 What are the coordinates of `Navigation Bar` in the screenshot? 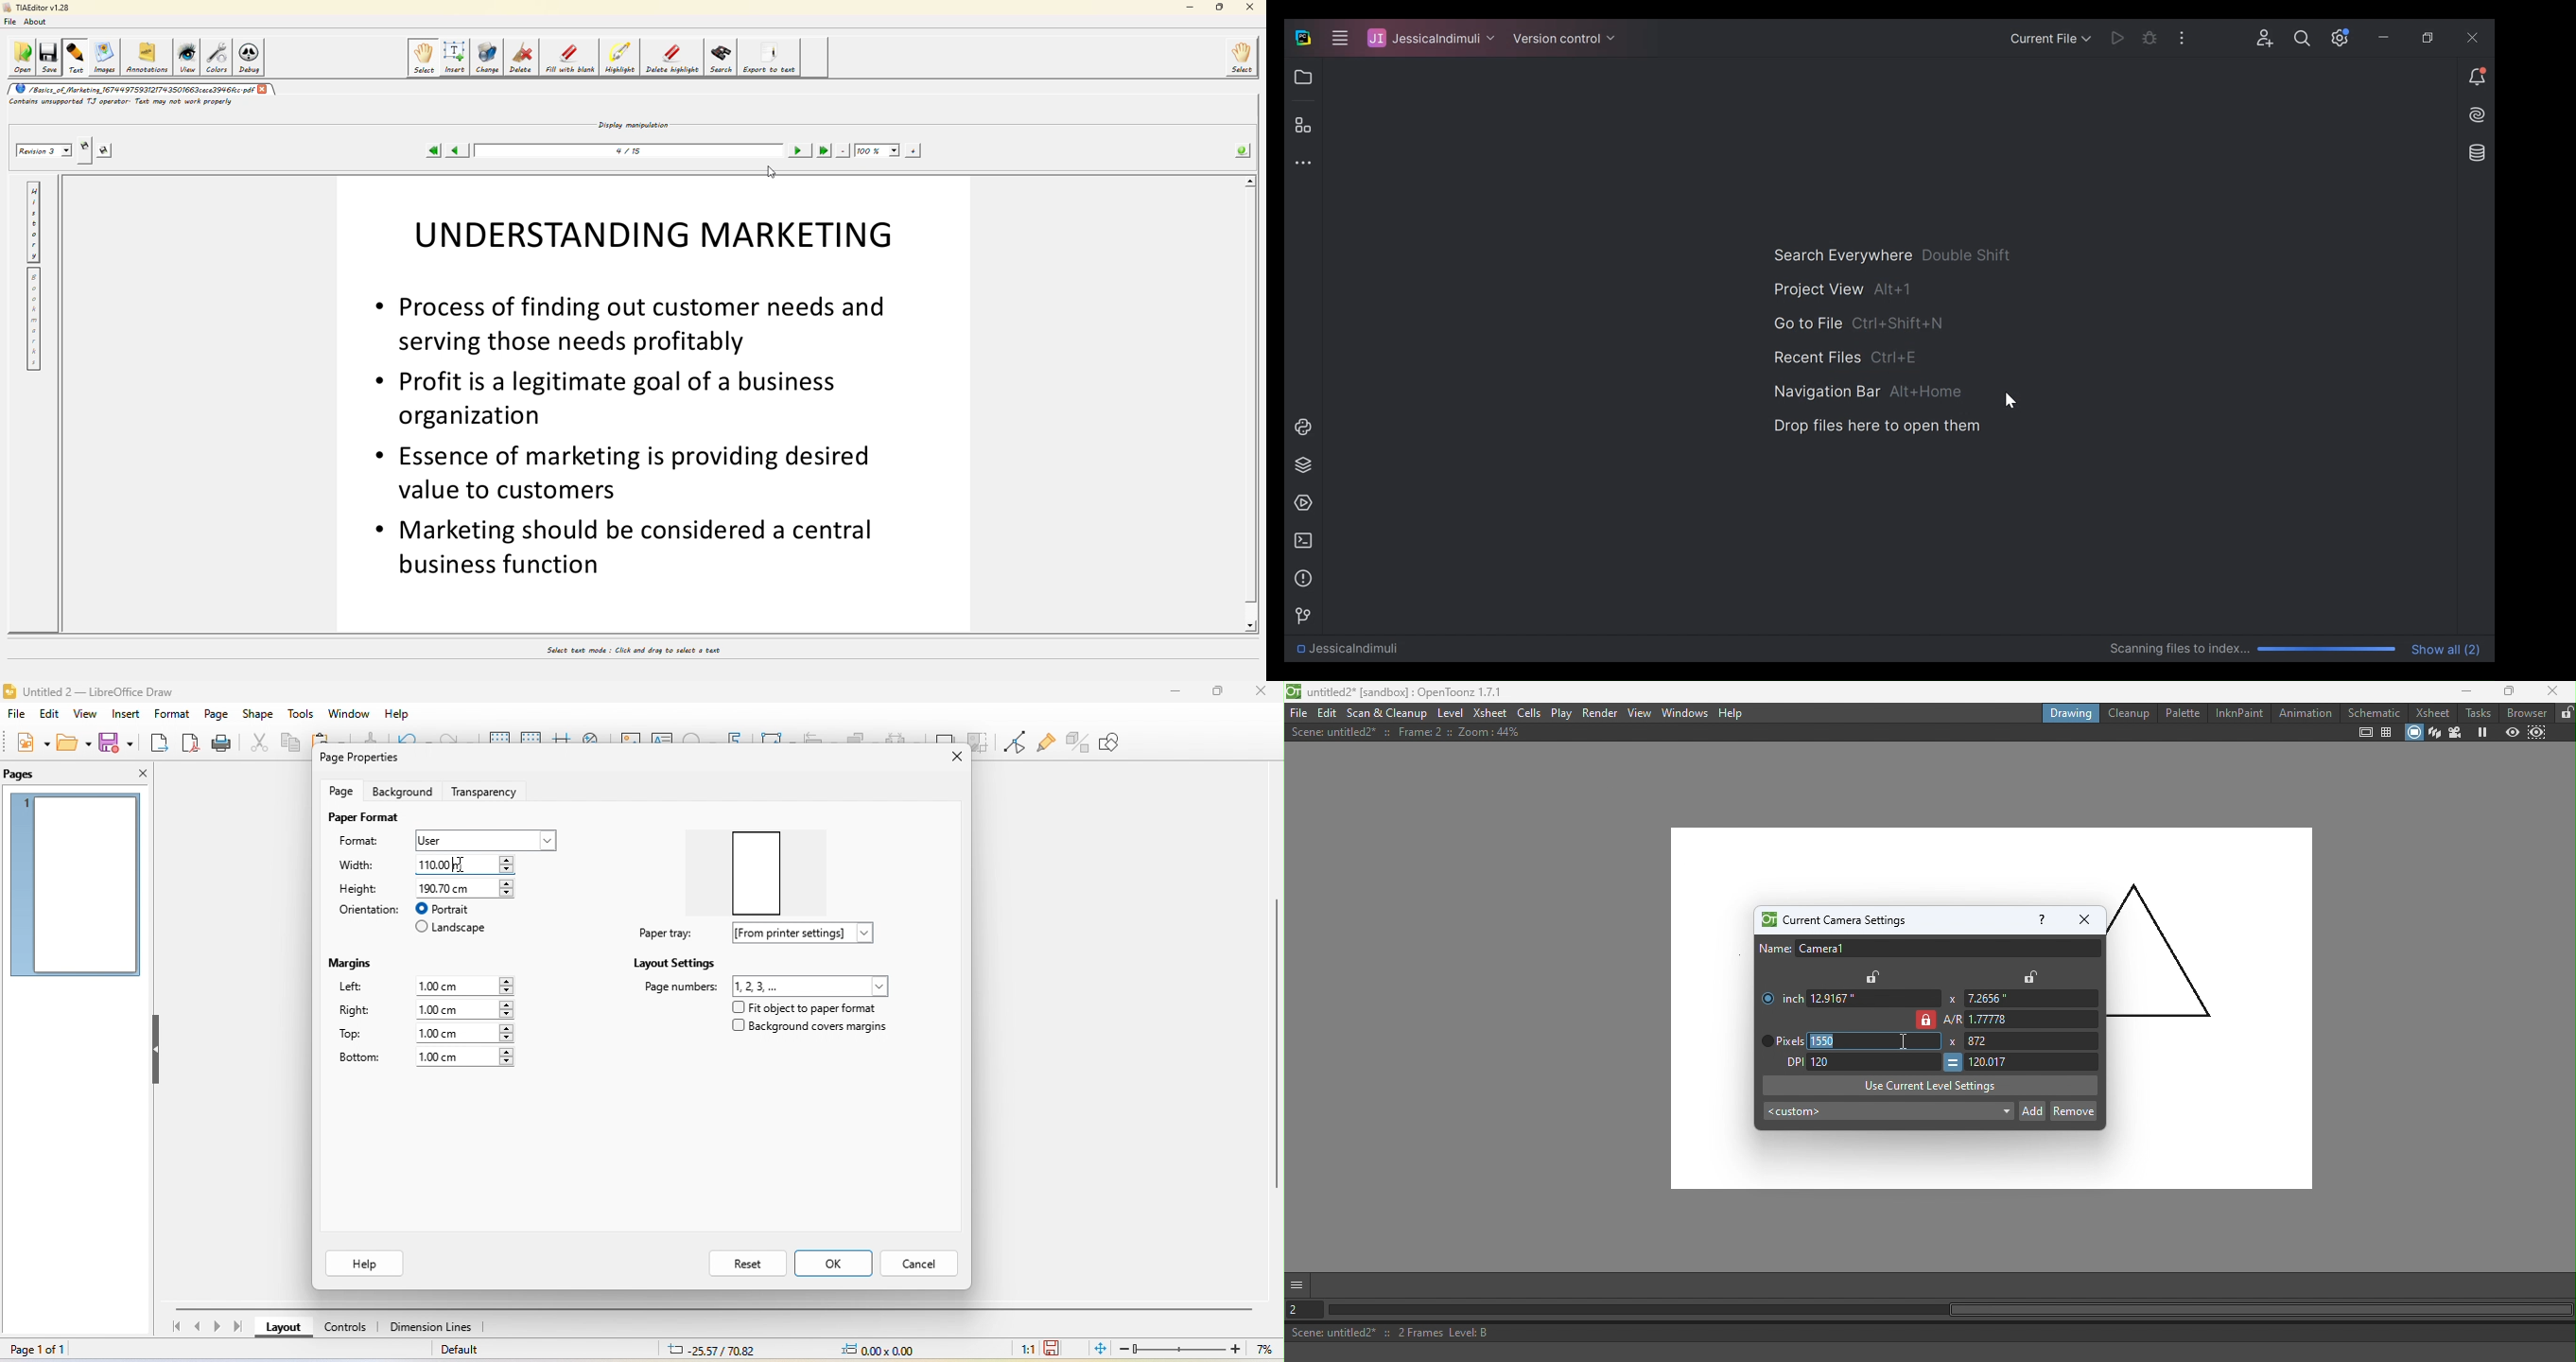 It's located at (1867, 392).